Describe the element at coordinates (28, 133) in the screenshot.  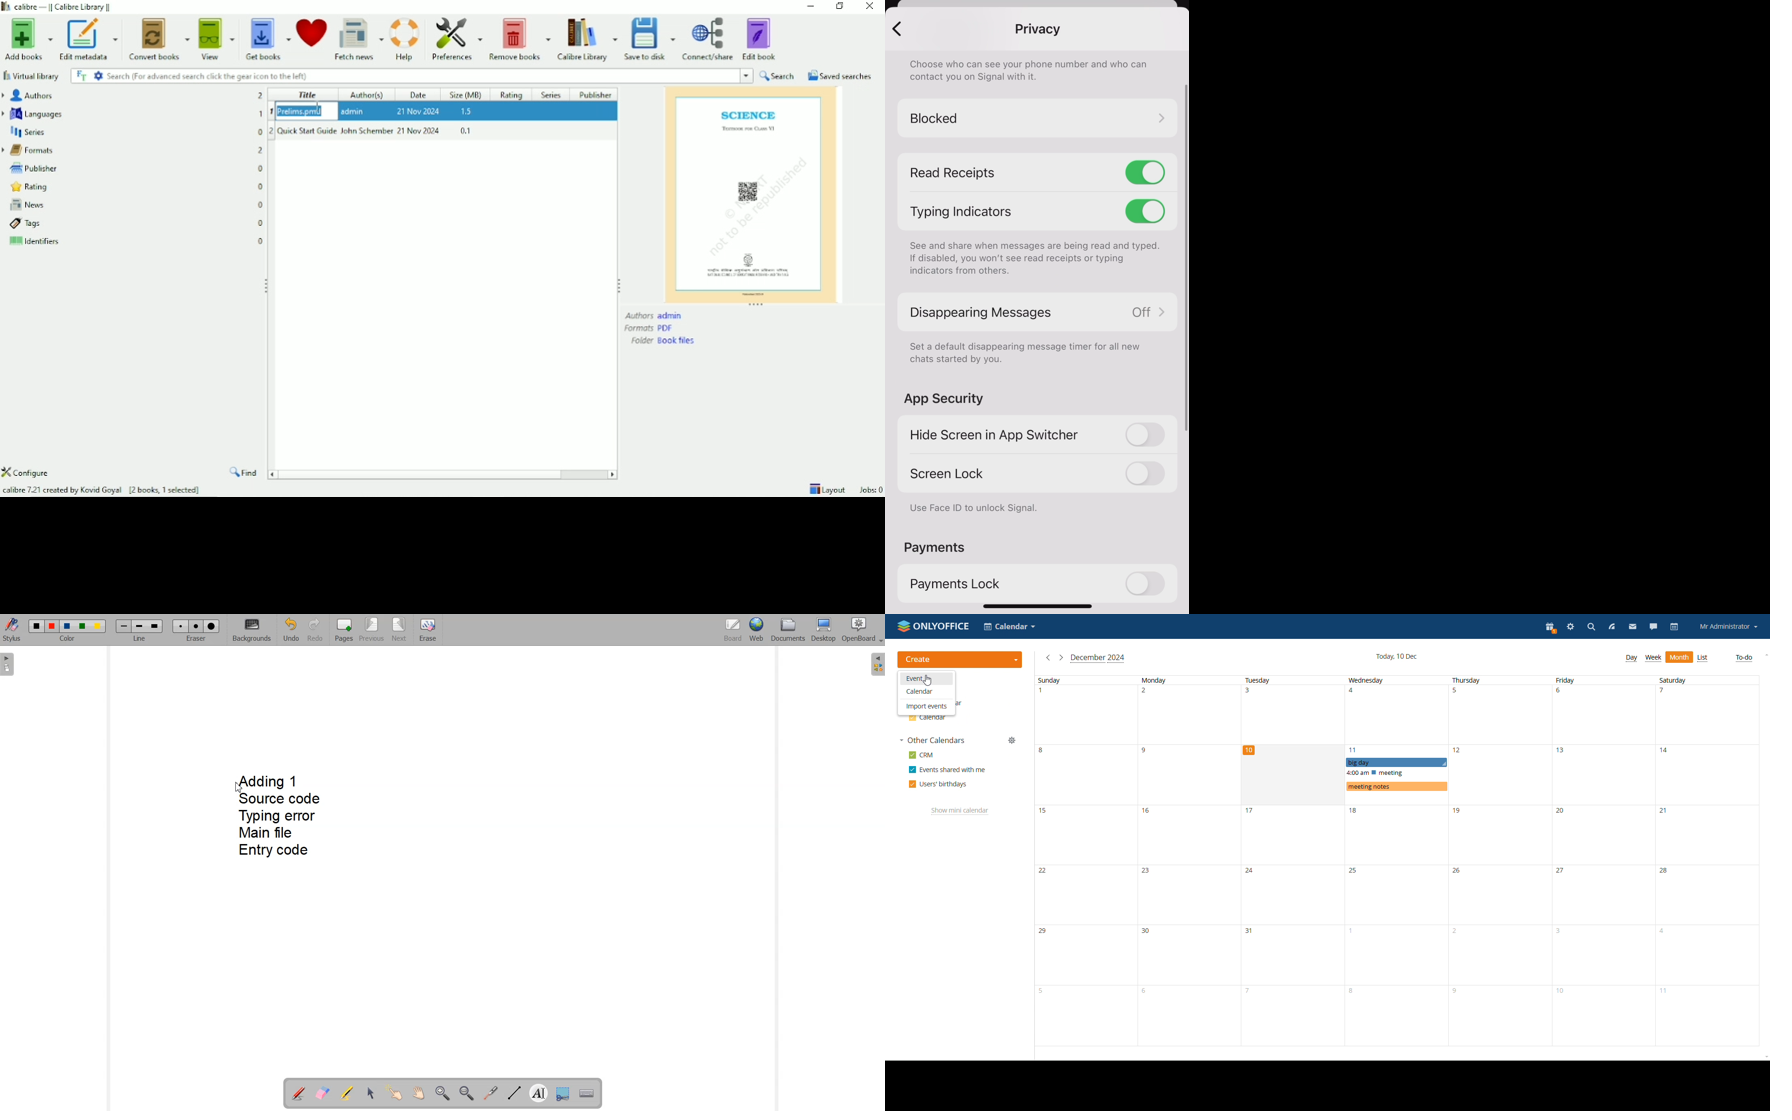
I see `Series` at that location.